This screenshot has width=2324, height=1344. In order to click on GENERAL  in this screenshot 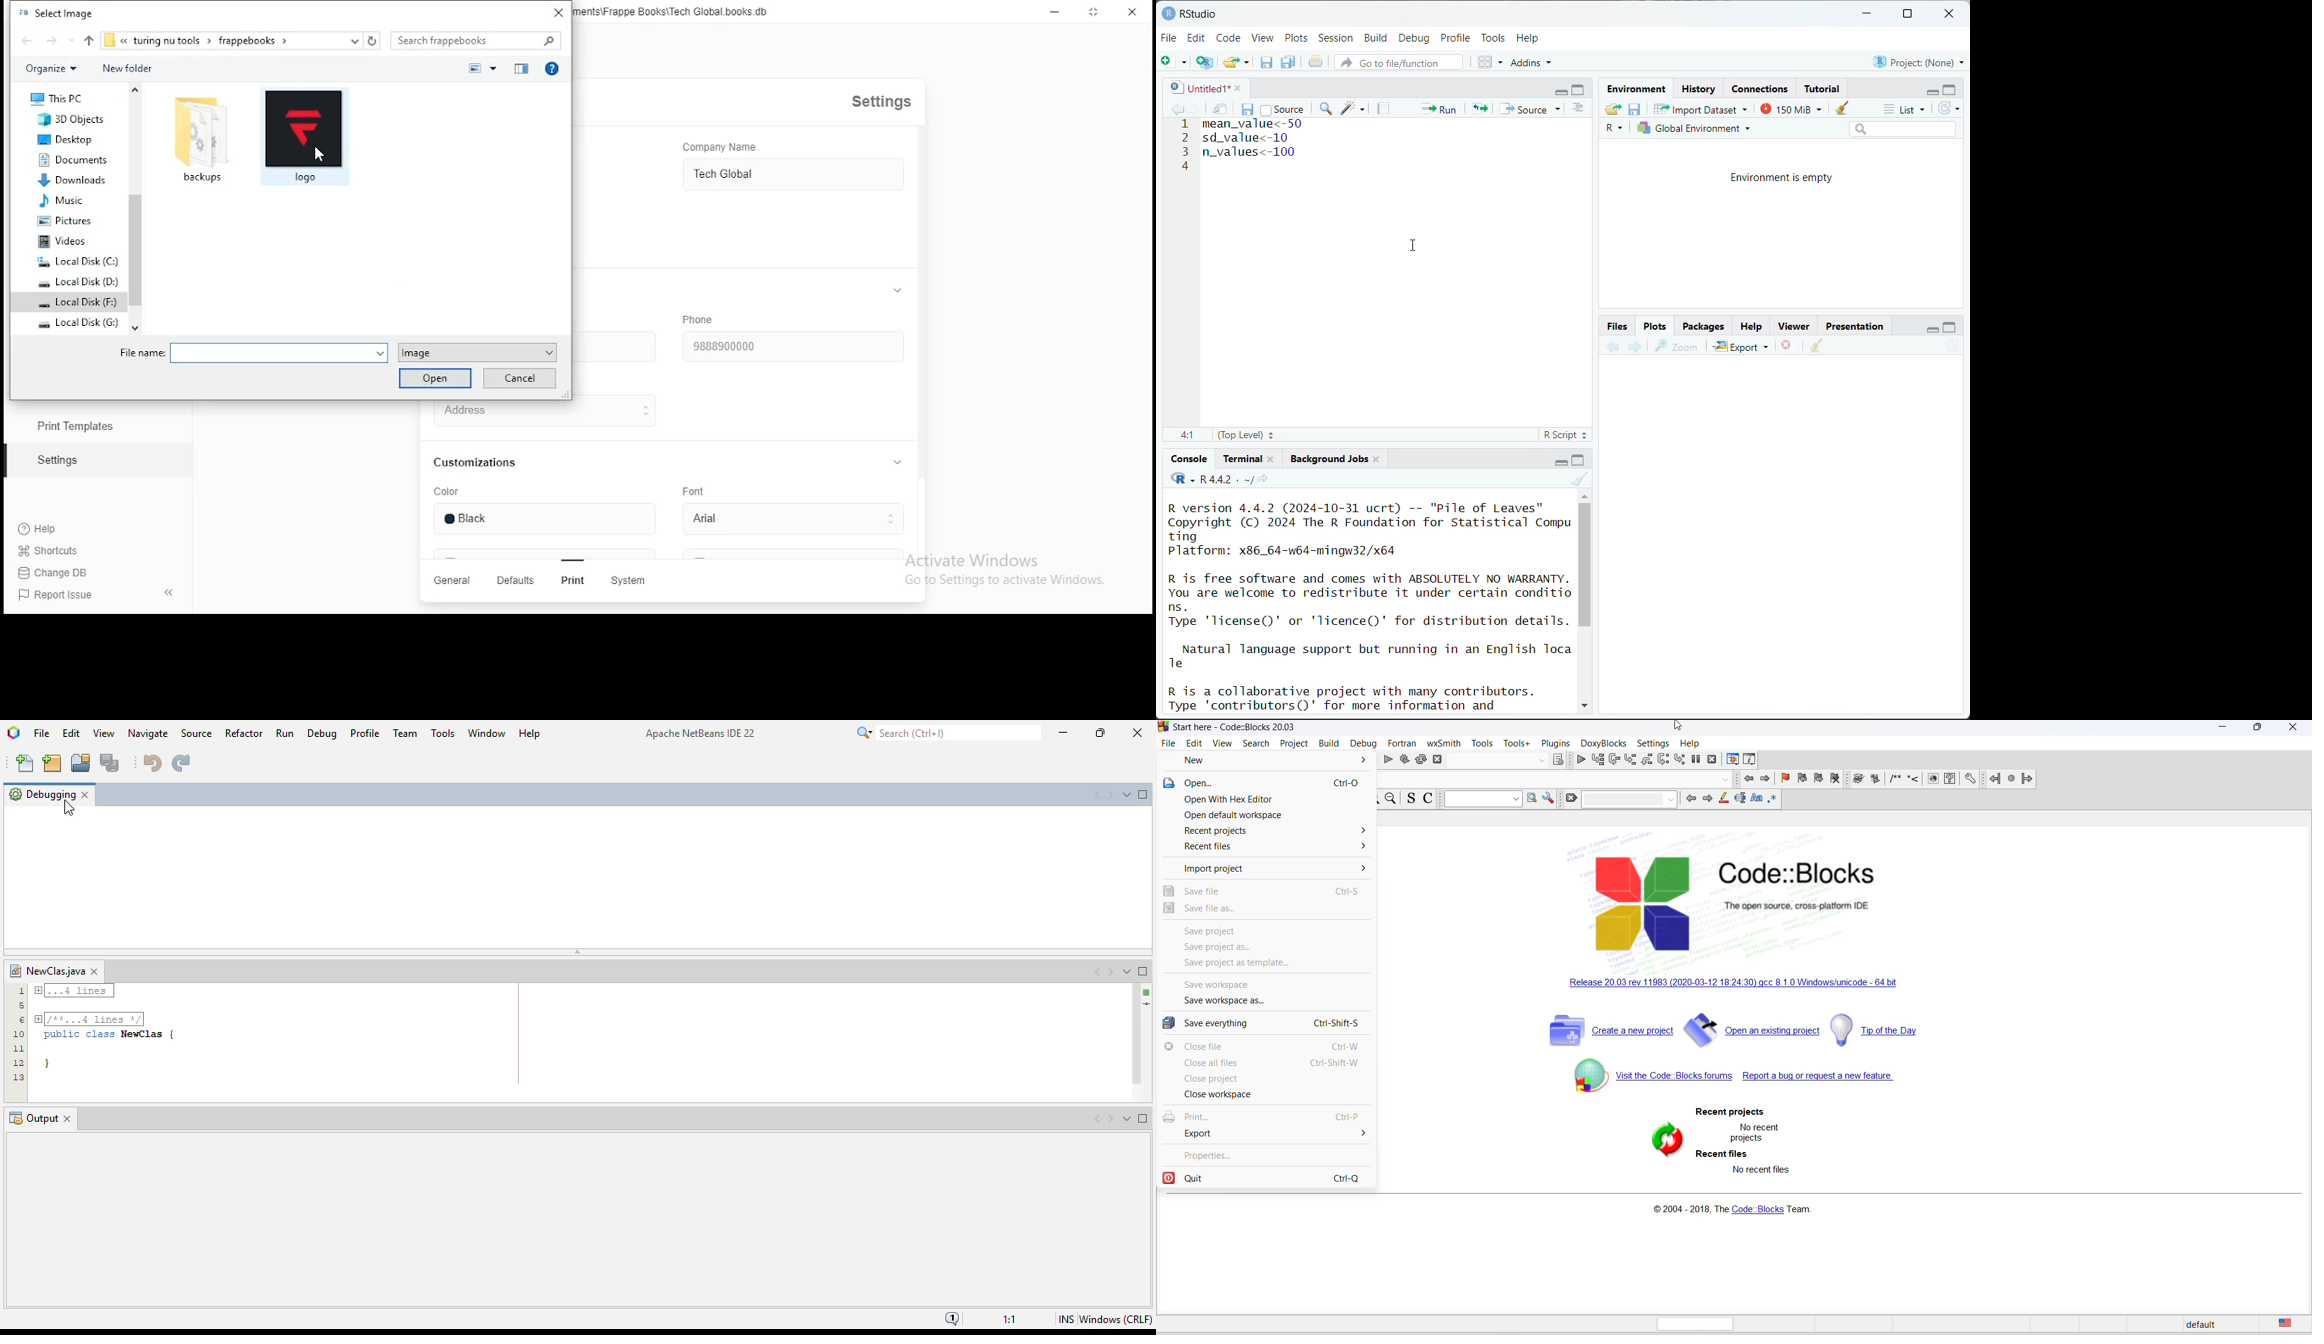, I will do `click(454, 583)`.